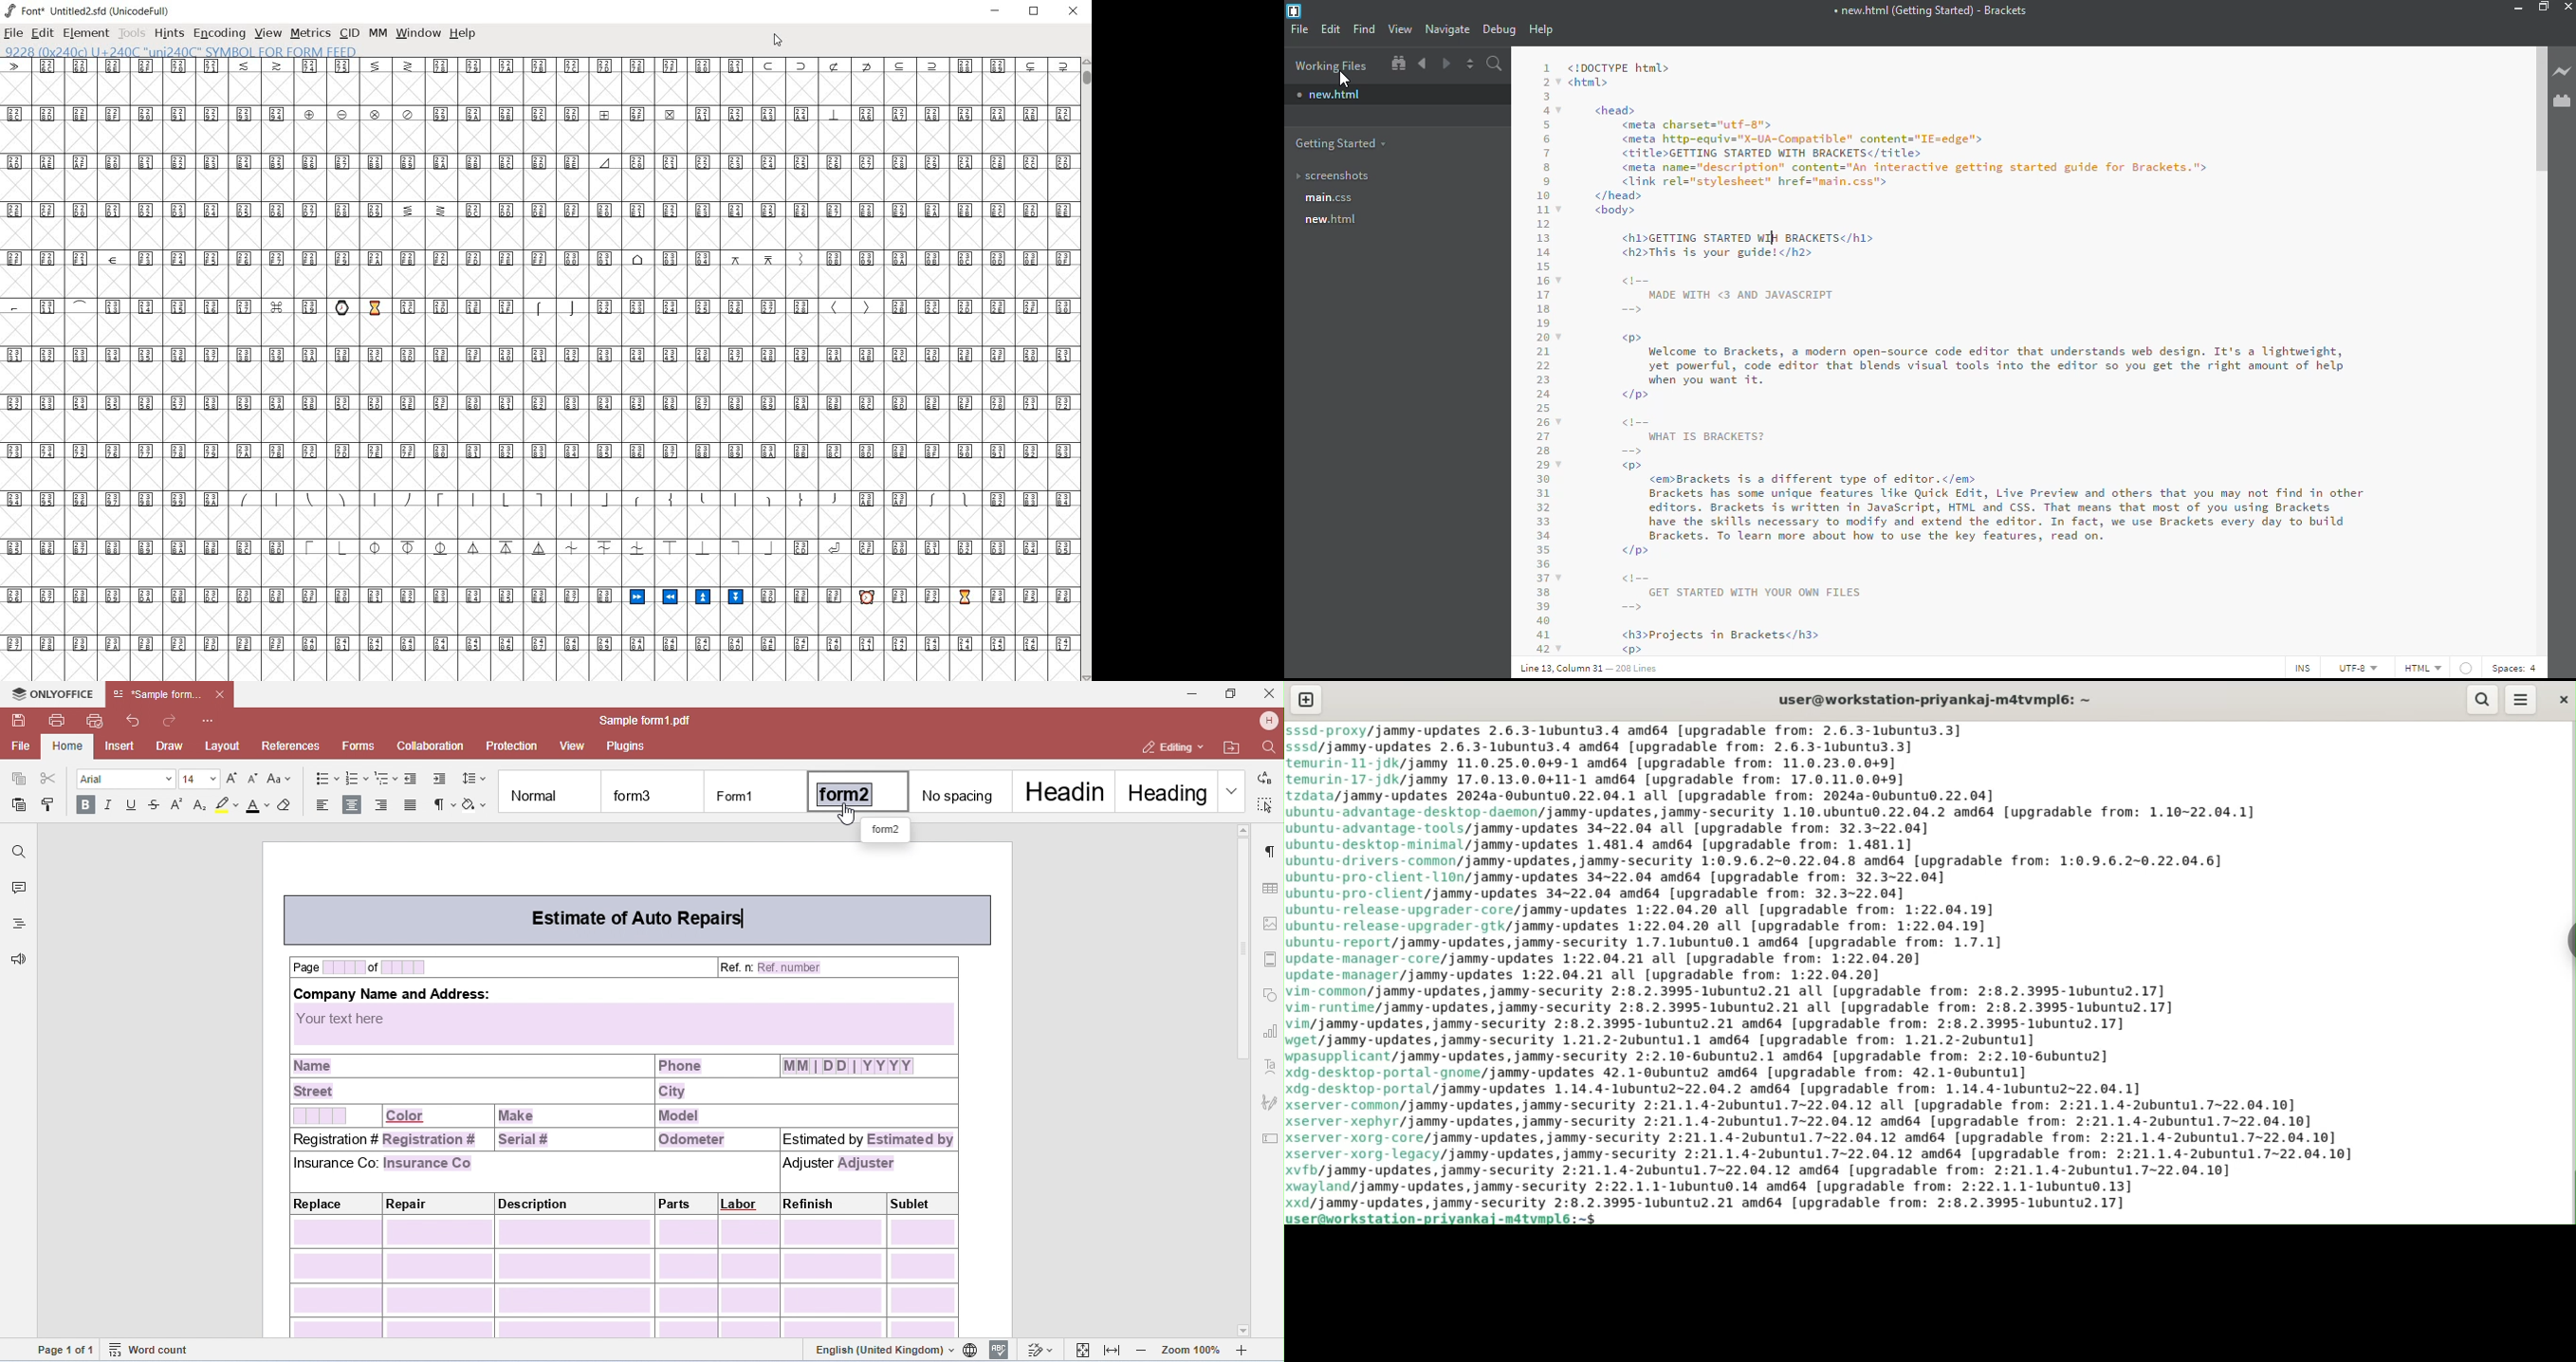  I want to click on DOCTYPE html>
htal>
<head>
<meta charsets="utf-g">
<meta http-equiv="X-UA-Conpatible" content="TE-edge">
<title>GETTING STARTED WITH BRACKETS</title>
<meta name="description” content="An interactive getting started guide for Brackets.">
<link rel="stylesheet" href="nain.css">
</head>
priury, so click(1921, 138).